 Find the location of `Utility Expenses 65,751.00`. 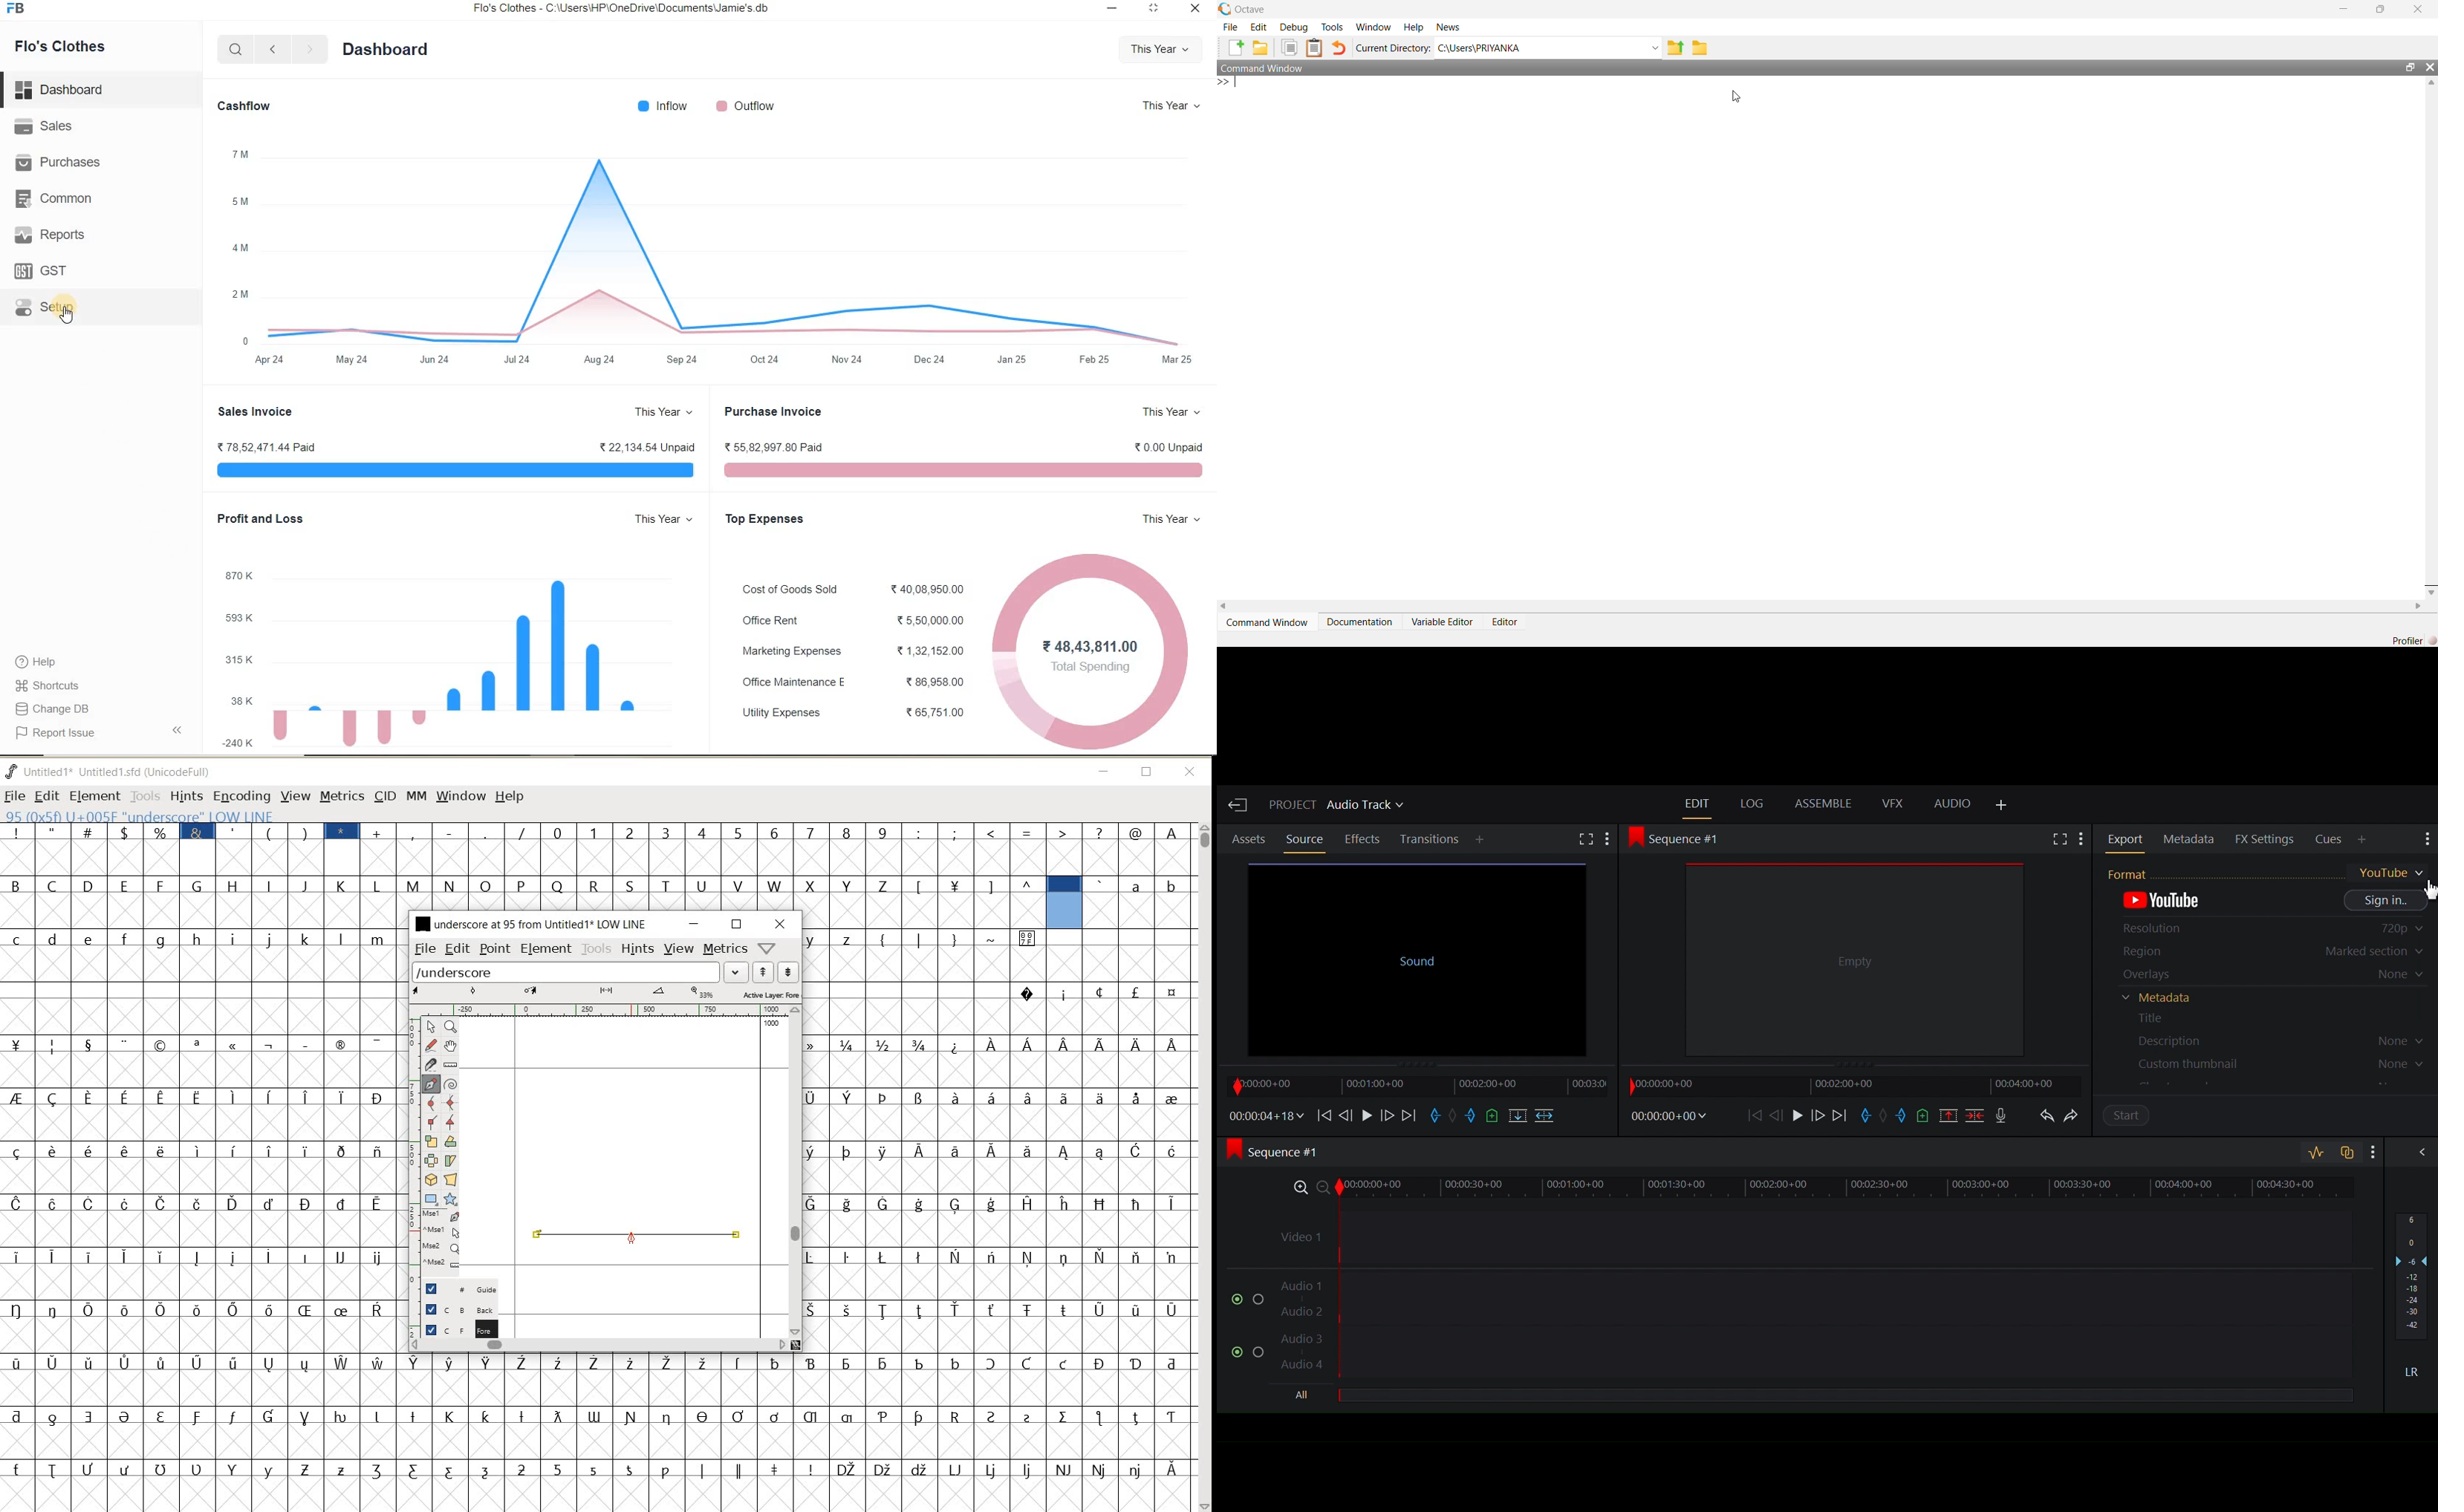

Utility Expenses 65,751.00 is located at coordinates (853, 713).